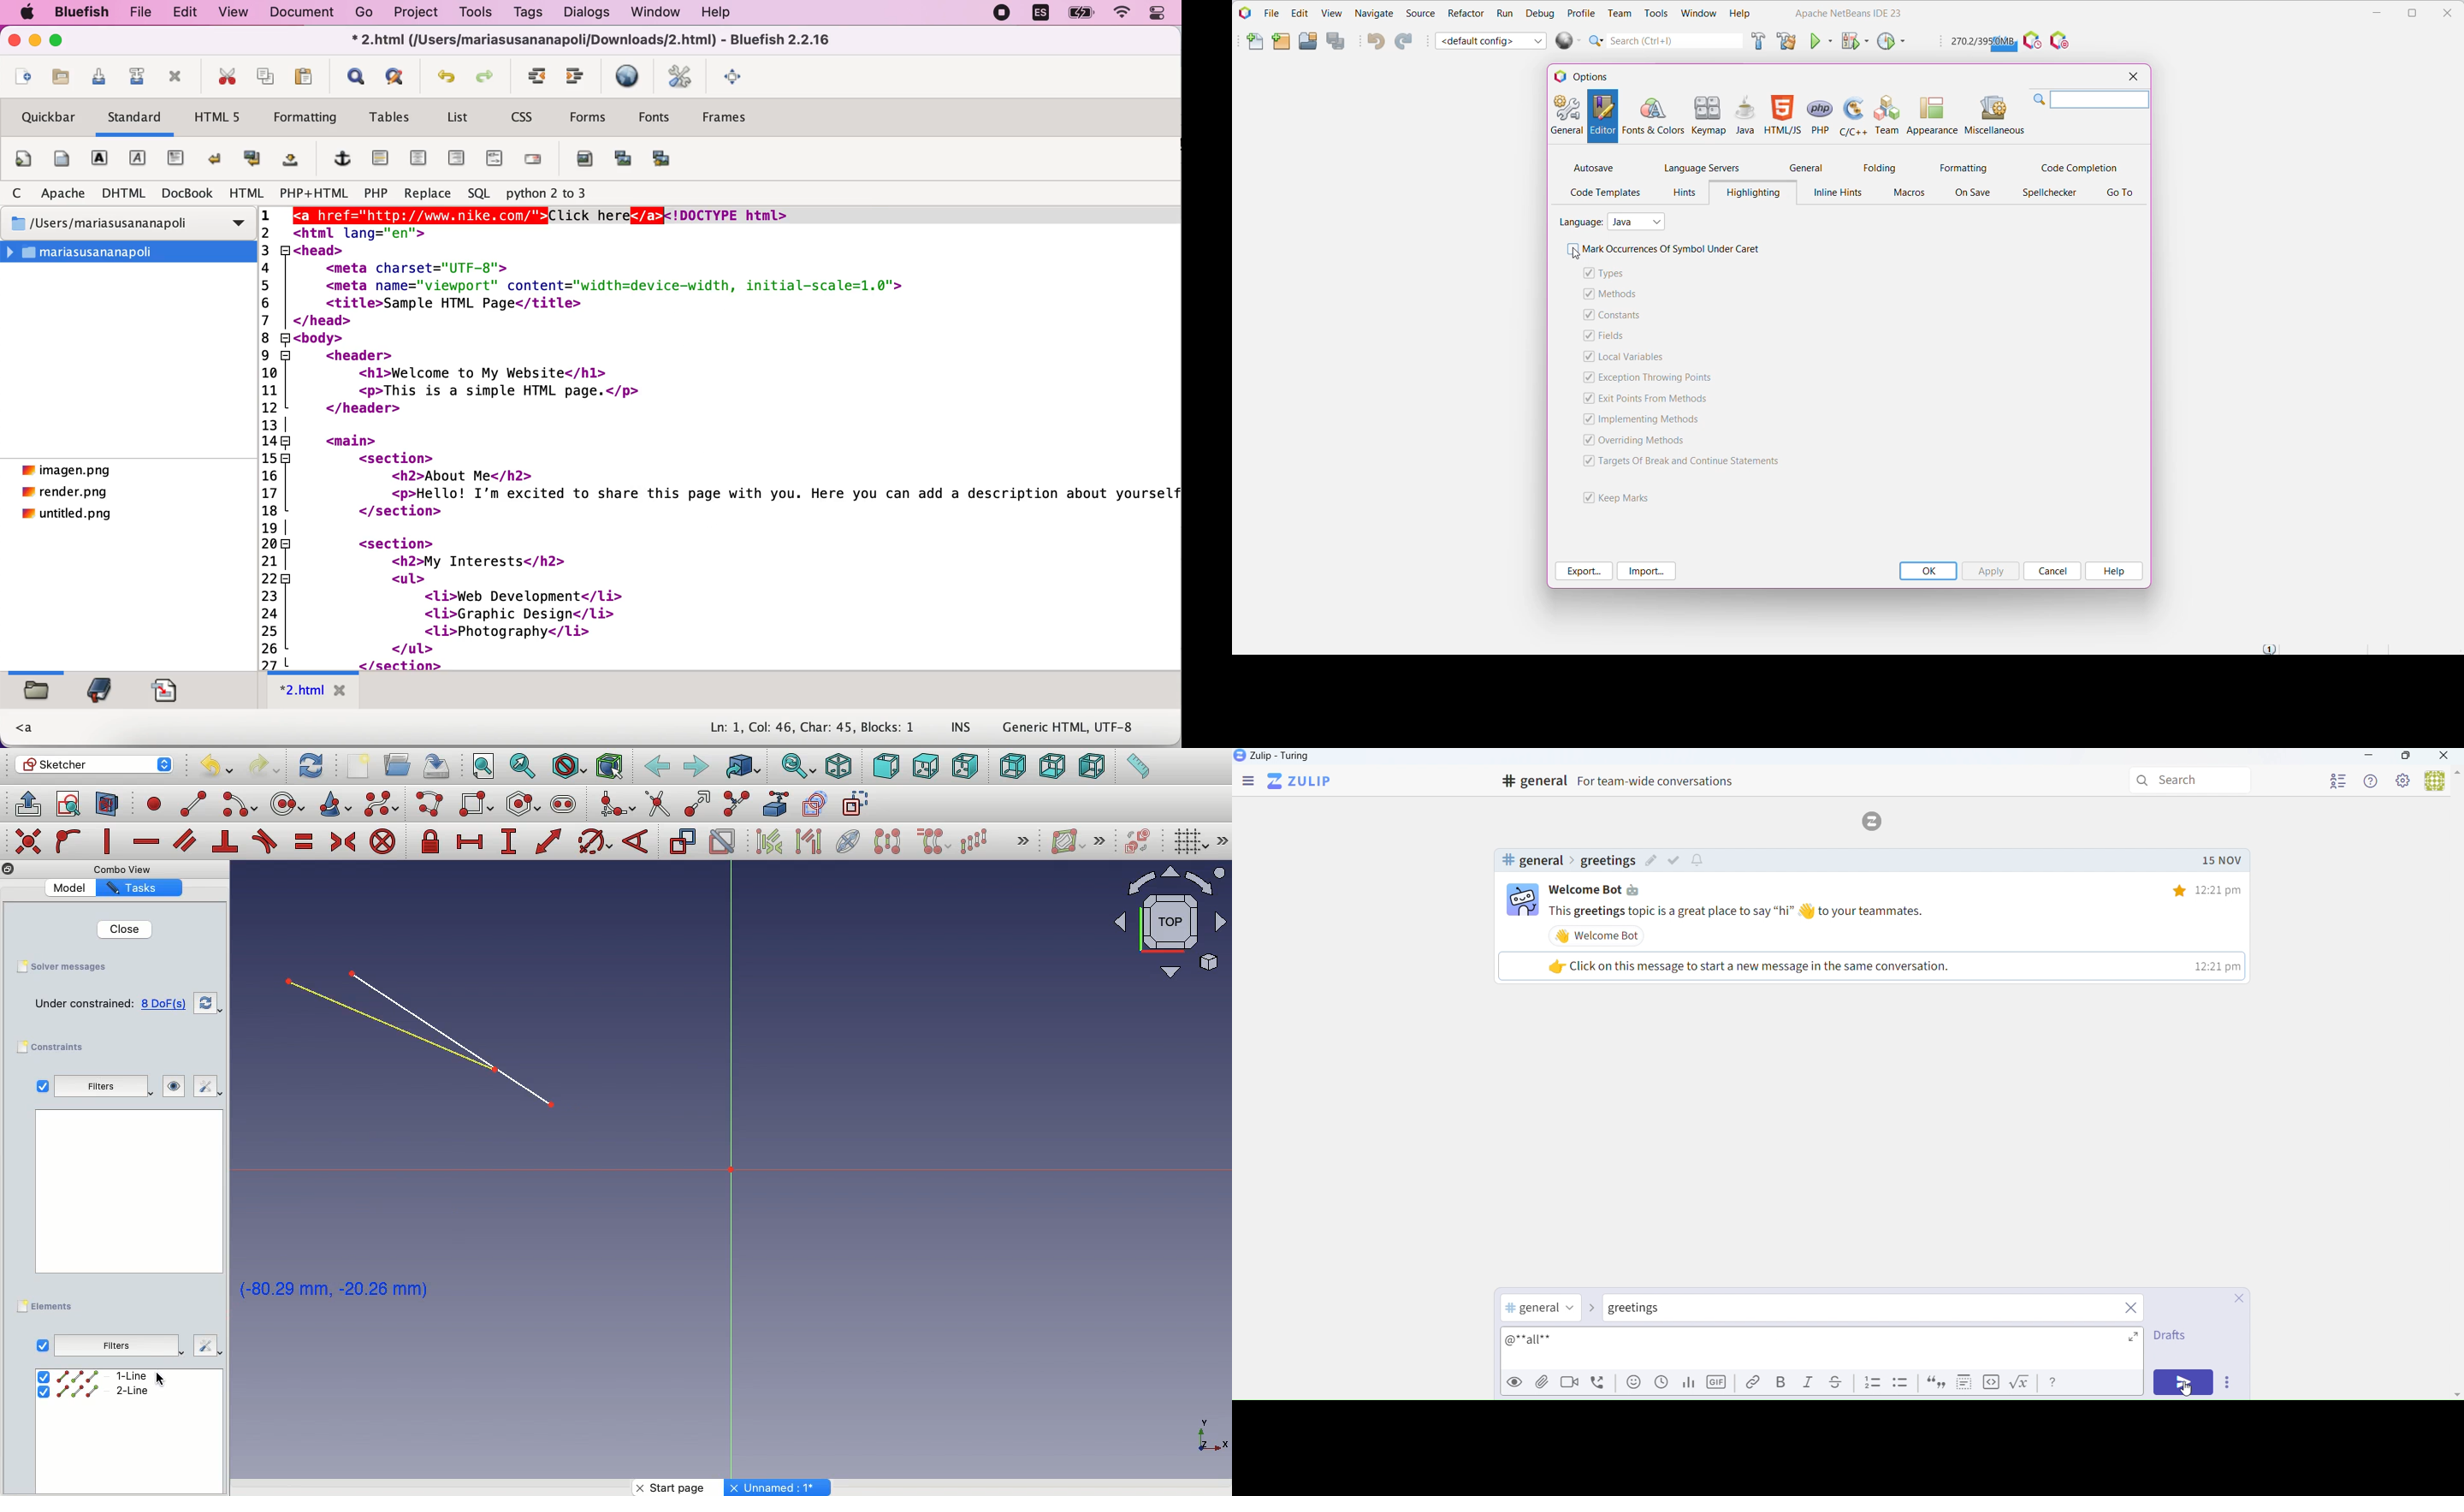 The height and width of the screenshot is (1512, 2464). I want to click on close, so click(2132, 1307).